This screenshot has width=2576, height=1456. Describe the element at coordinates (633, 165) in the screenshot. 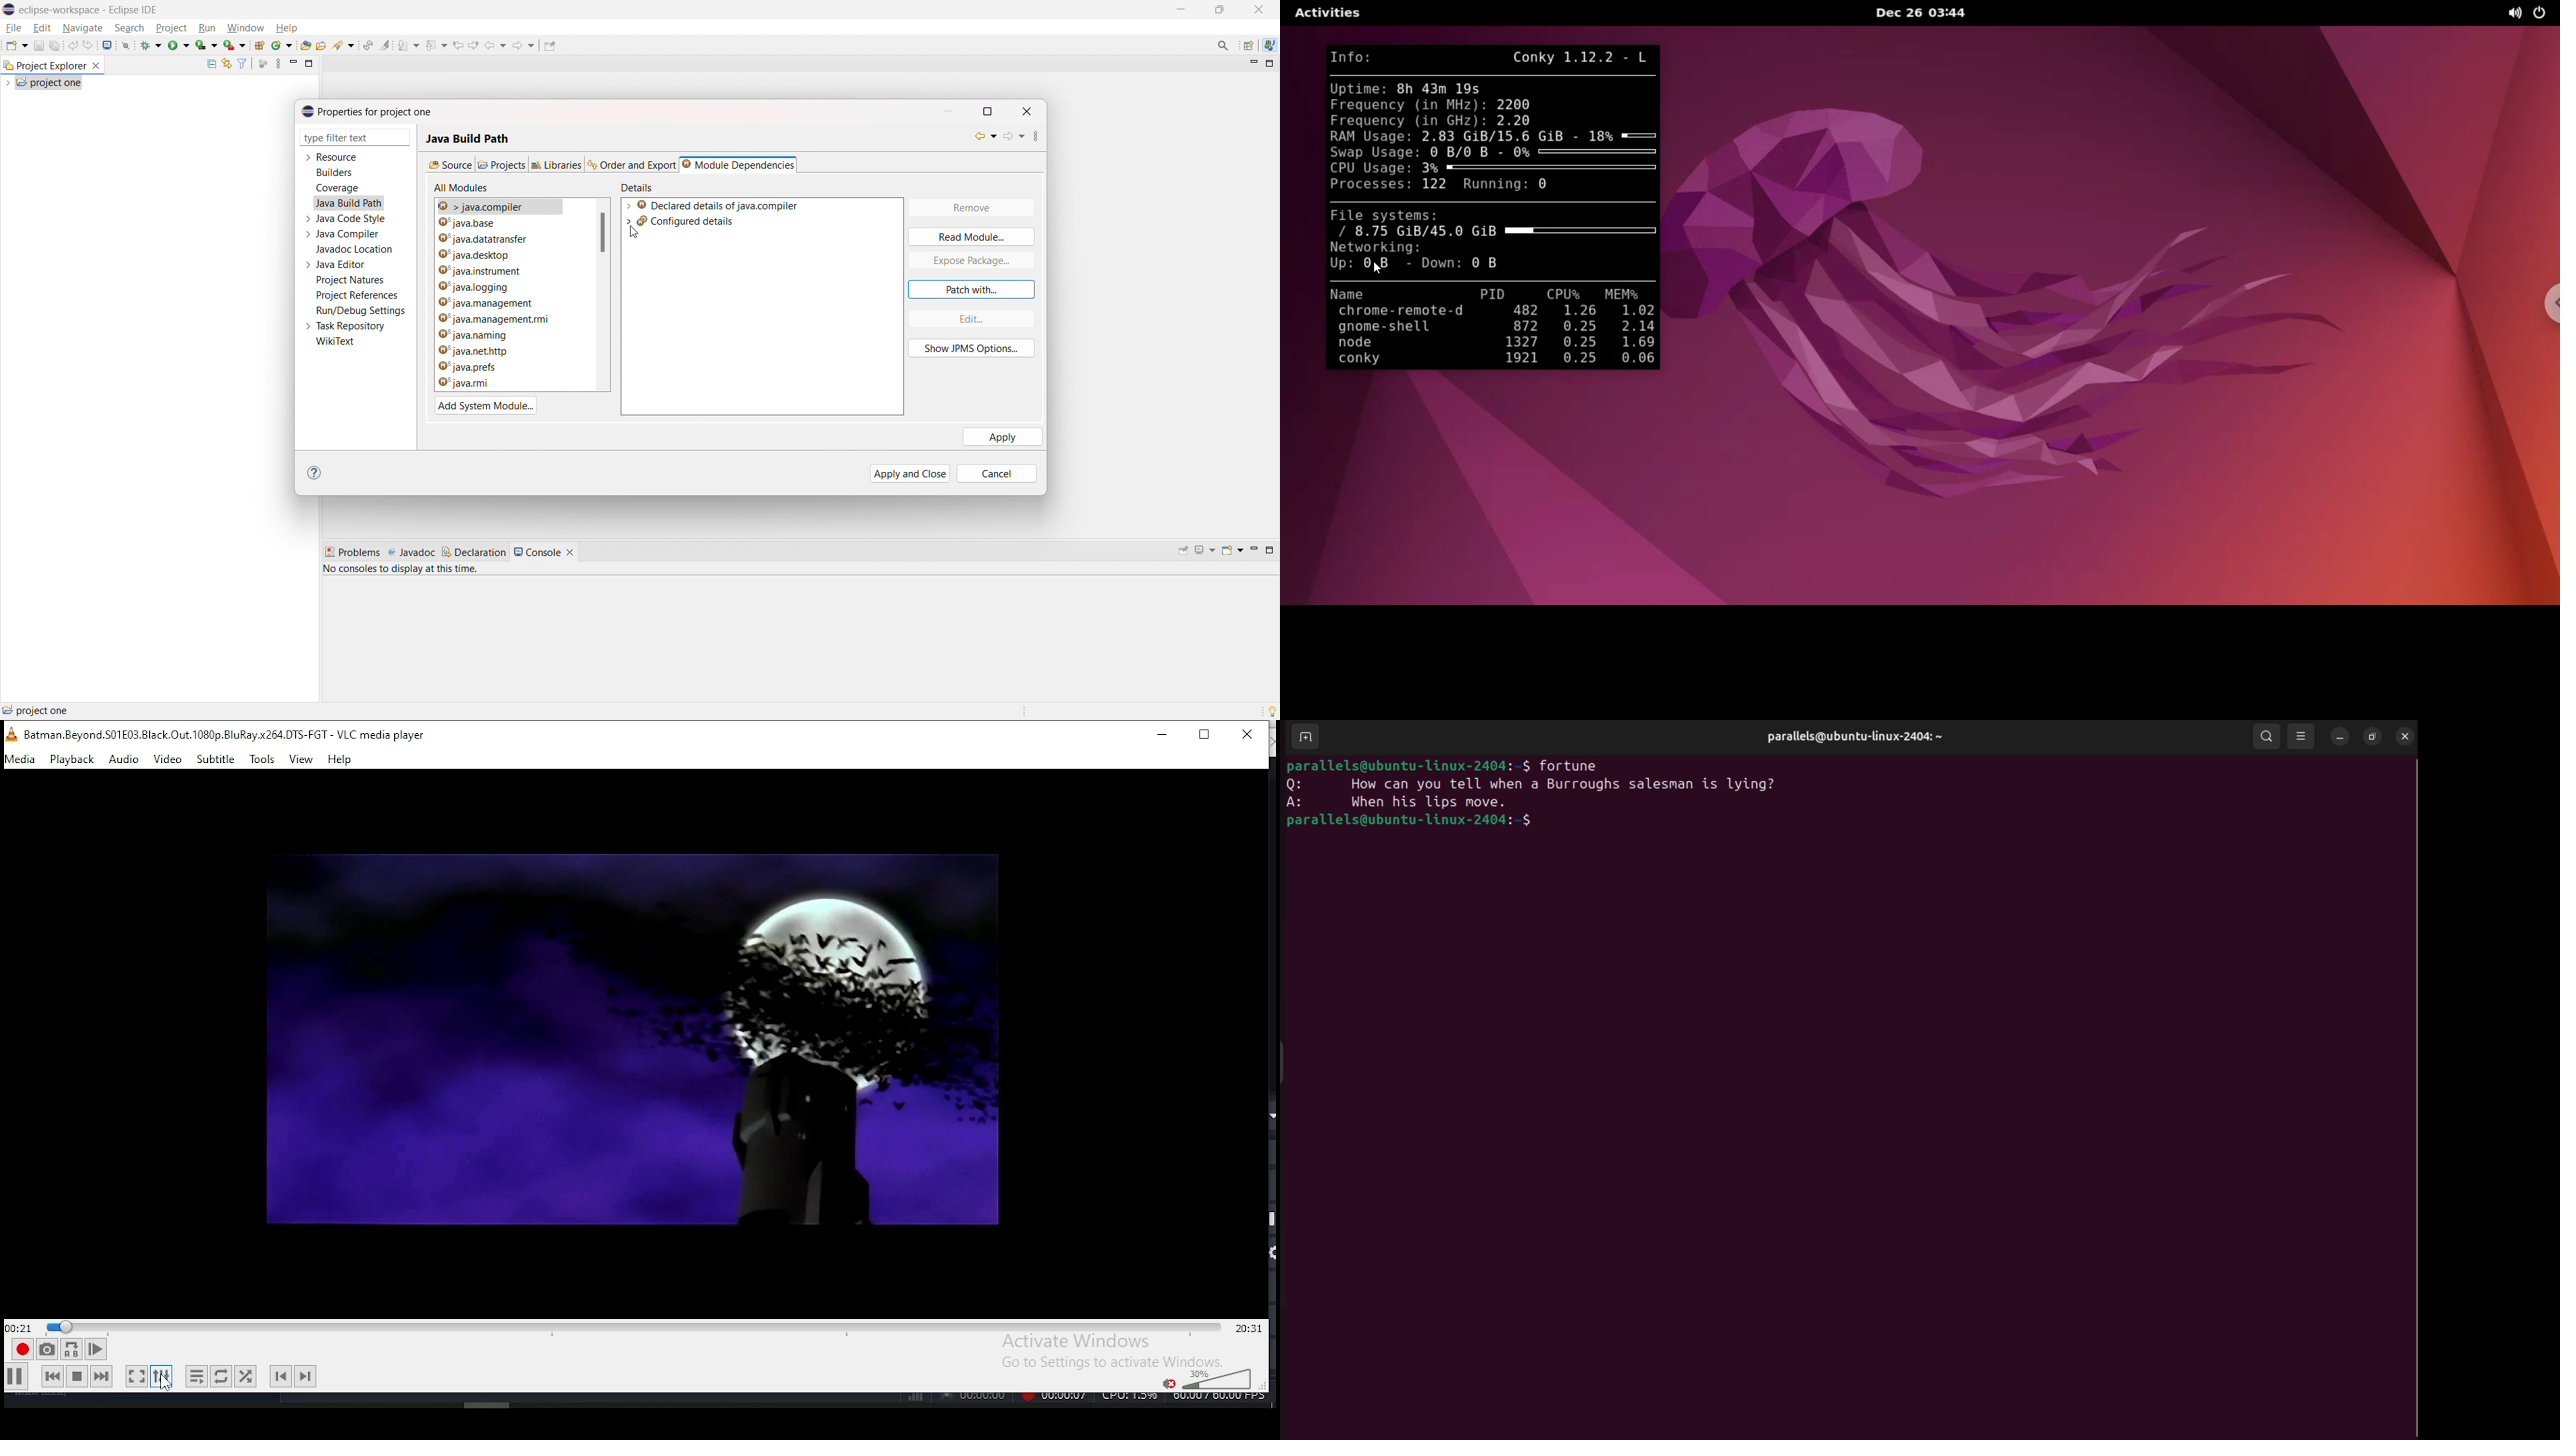

I see `order and export` at that location.